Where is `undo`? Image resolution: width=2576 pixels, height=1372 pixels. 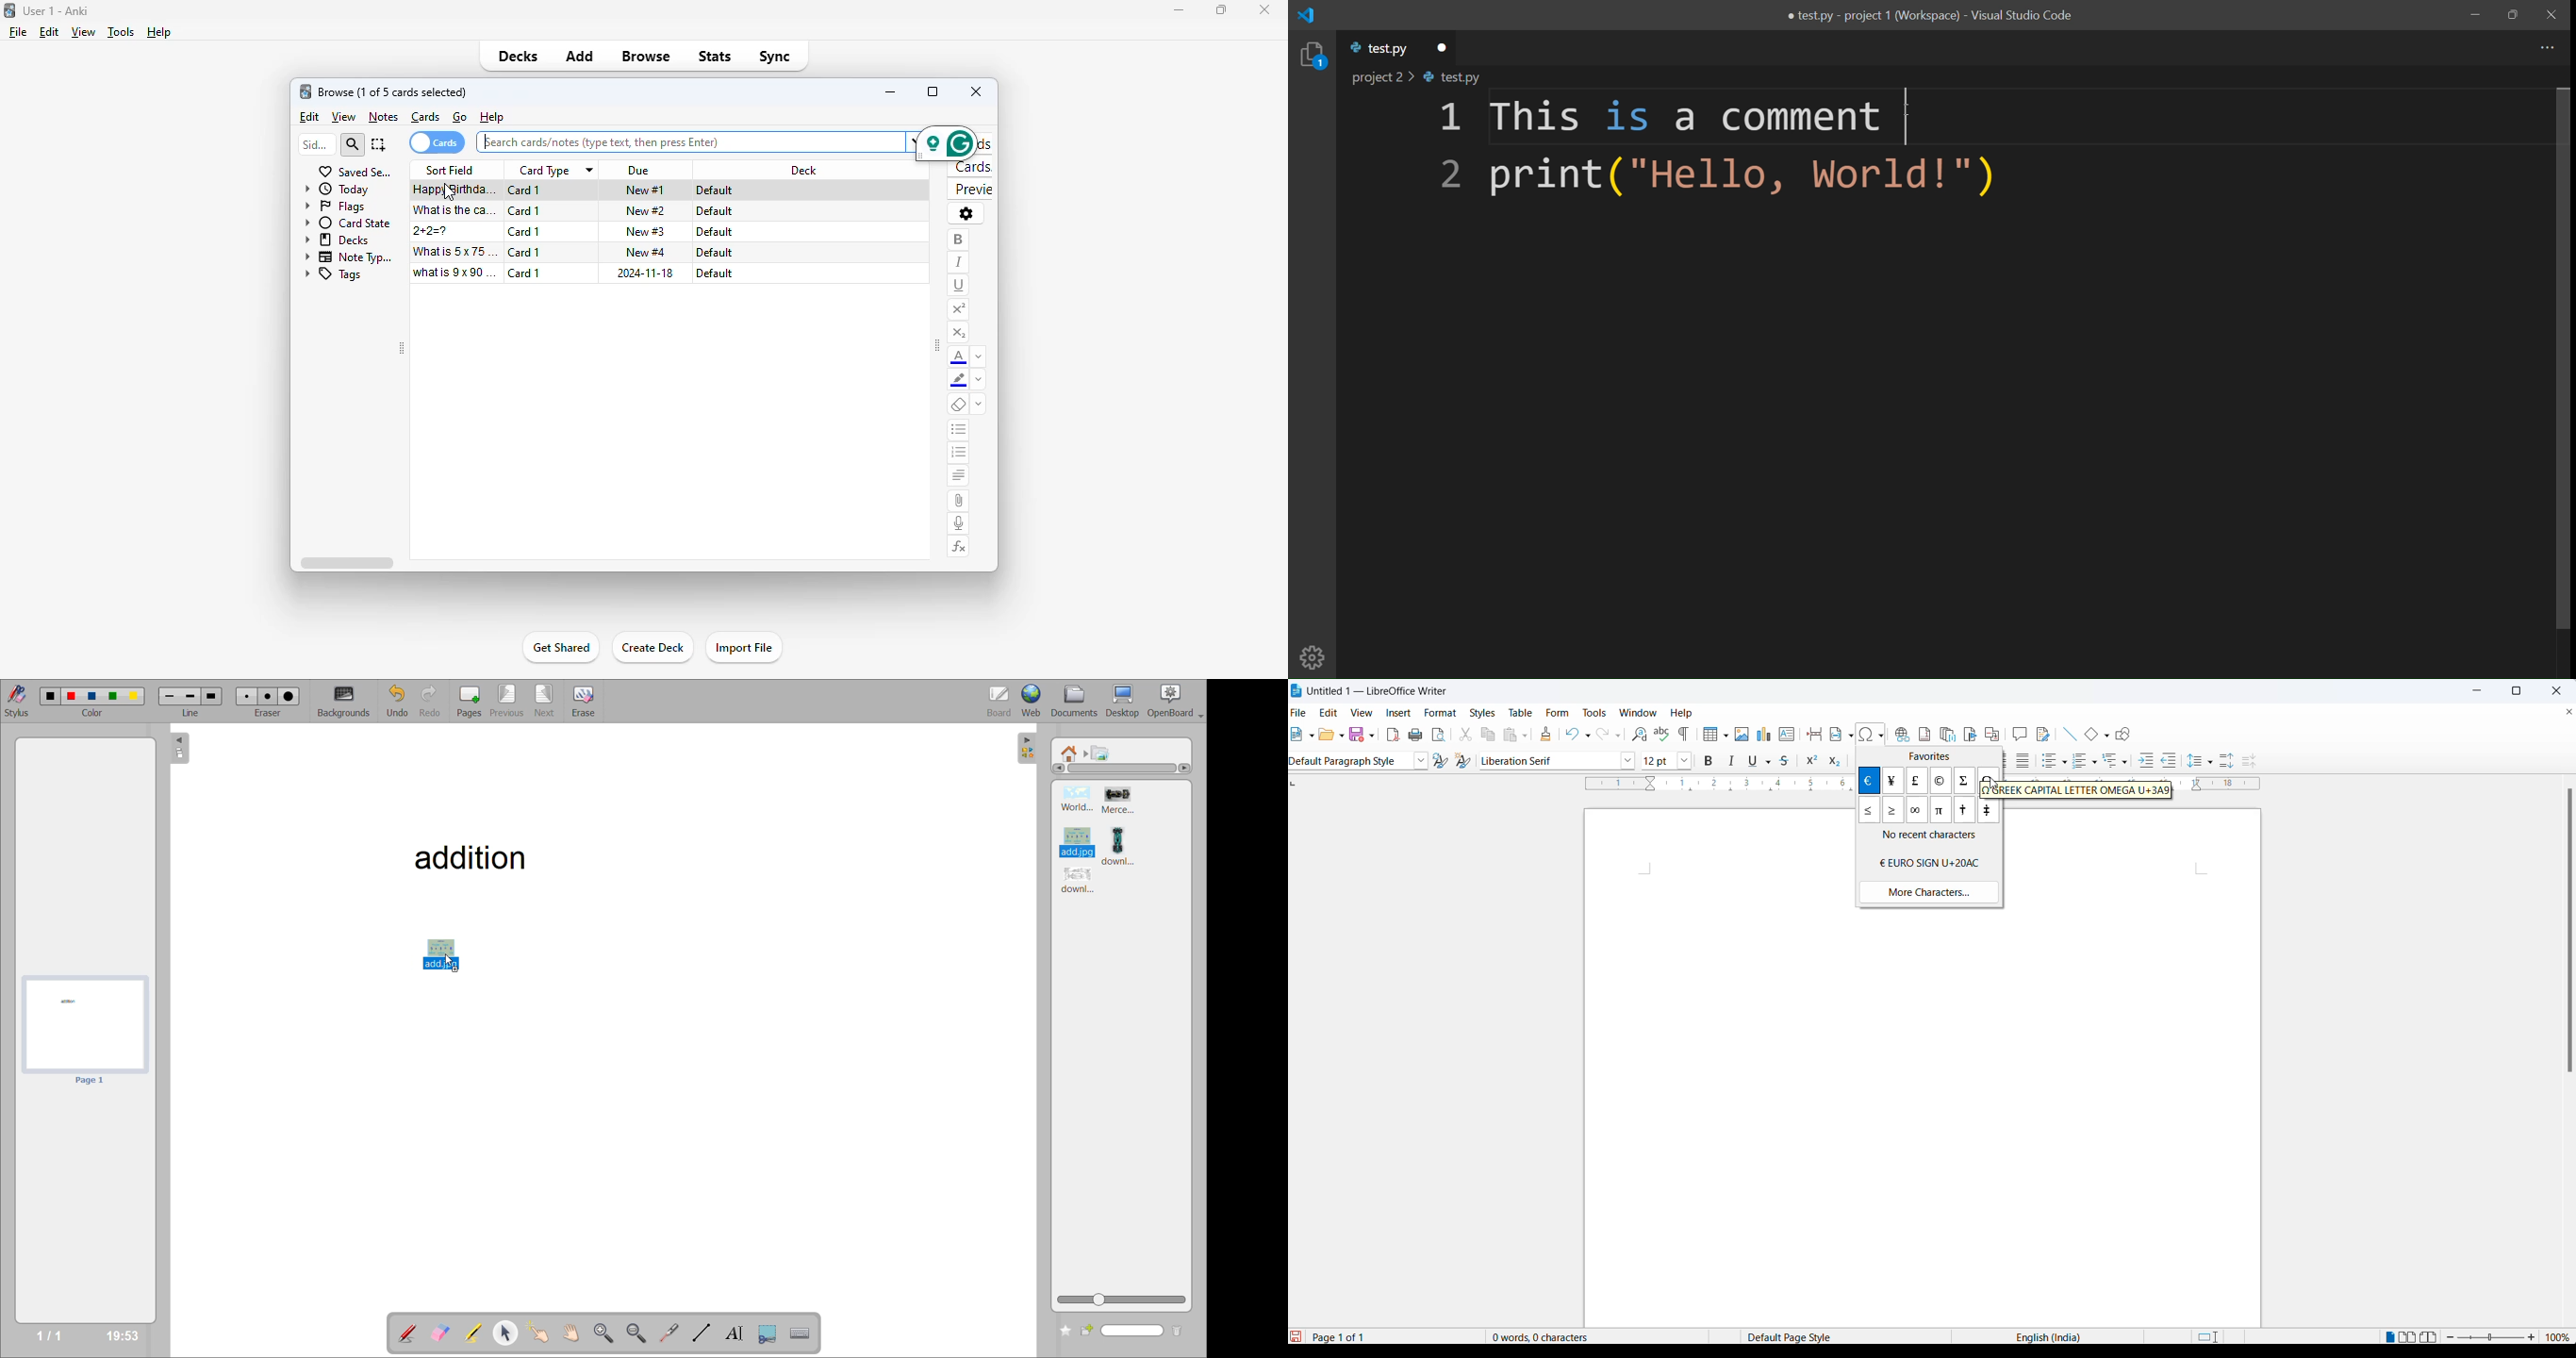 undo is located at coordinates (403, 701).